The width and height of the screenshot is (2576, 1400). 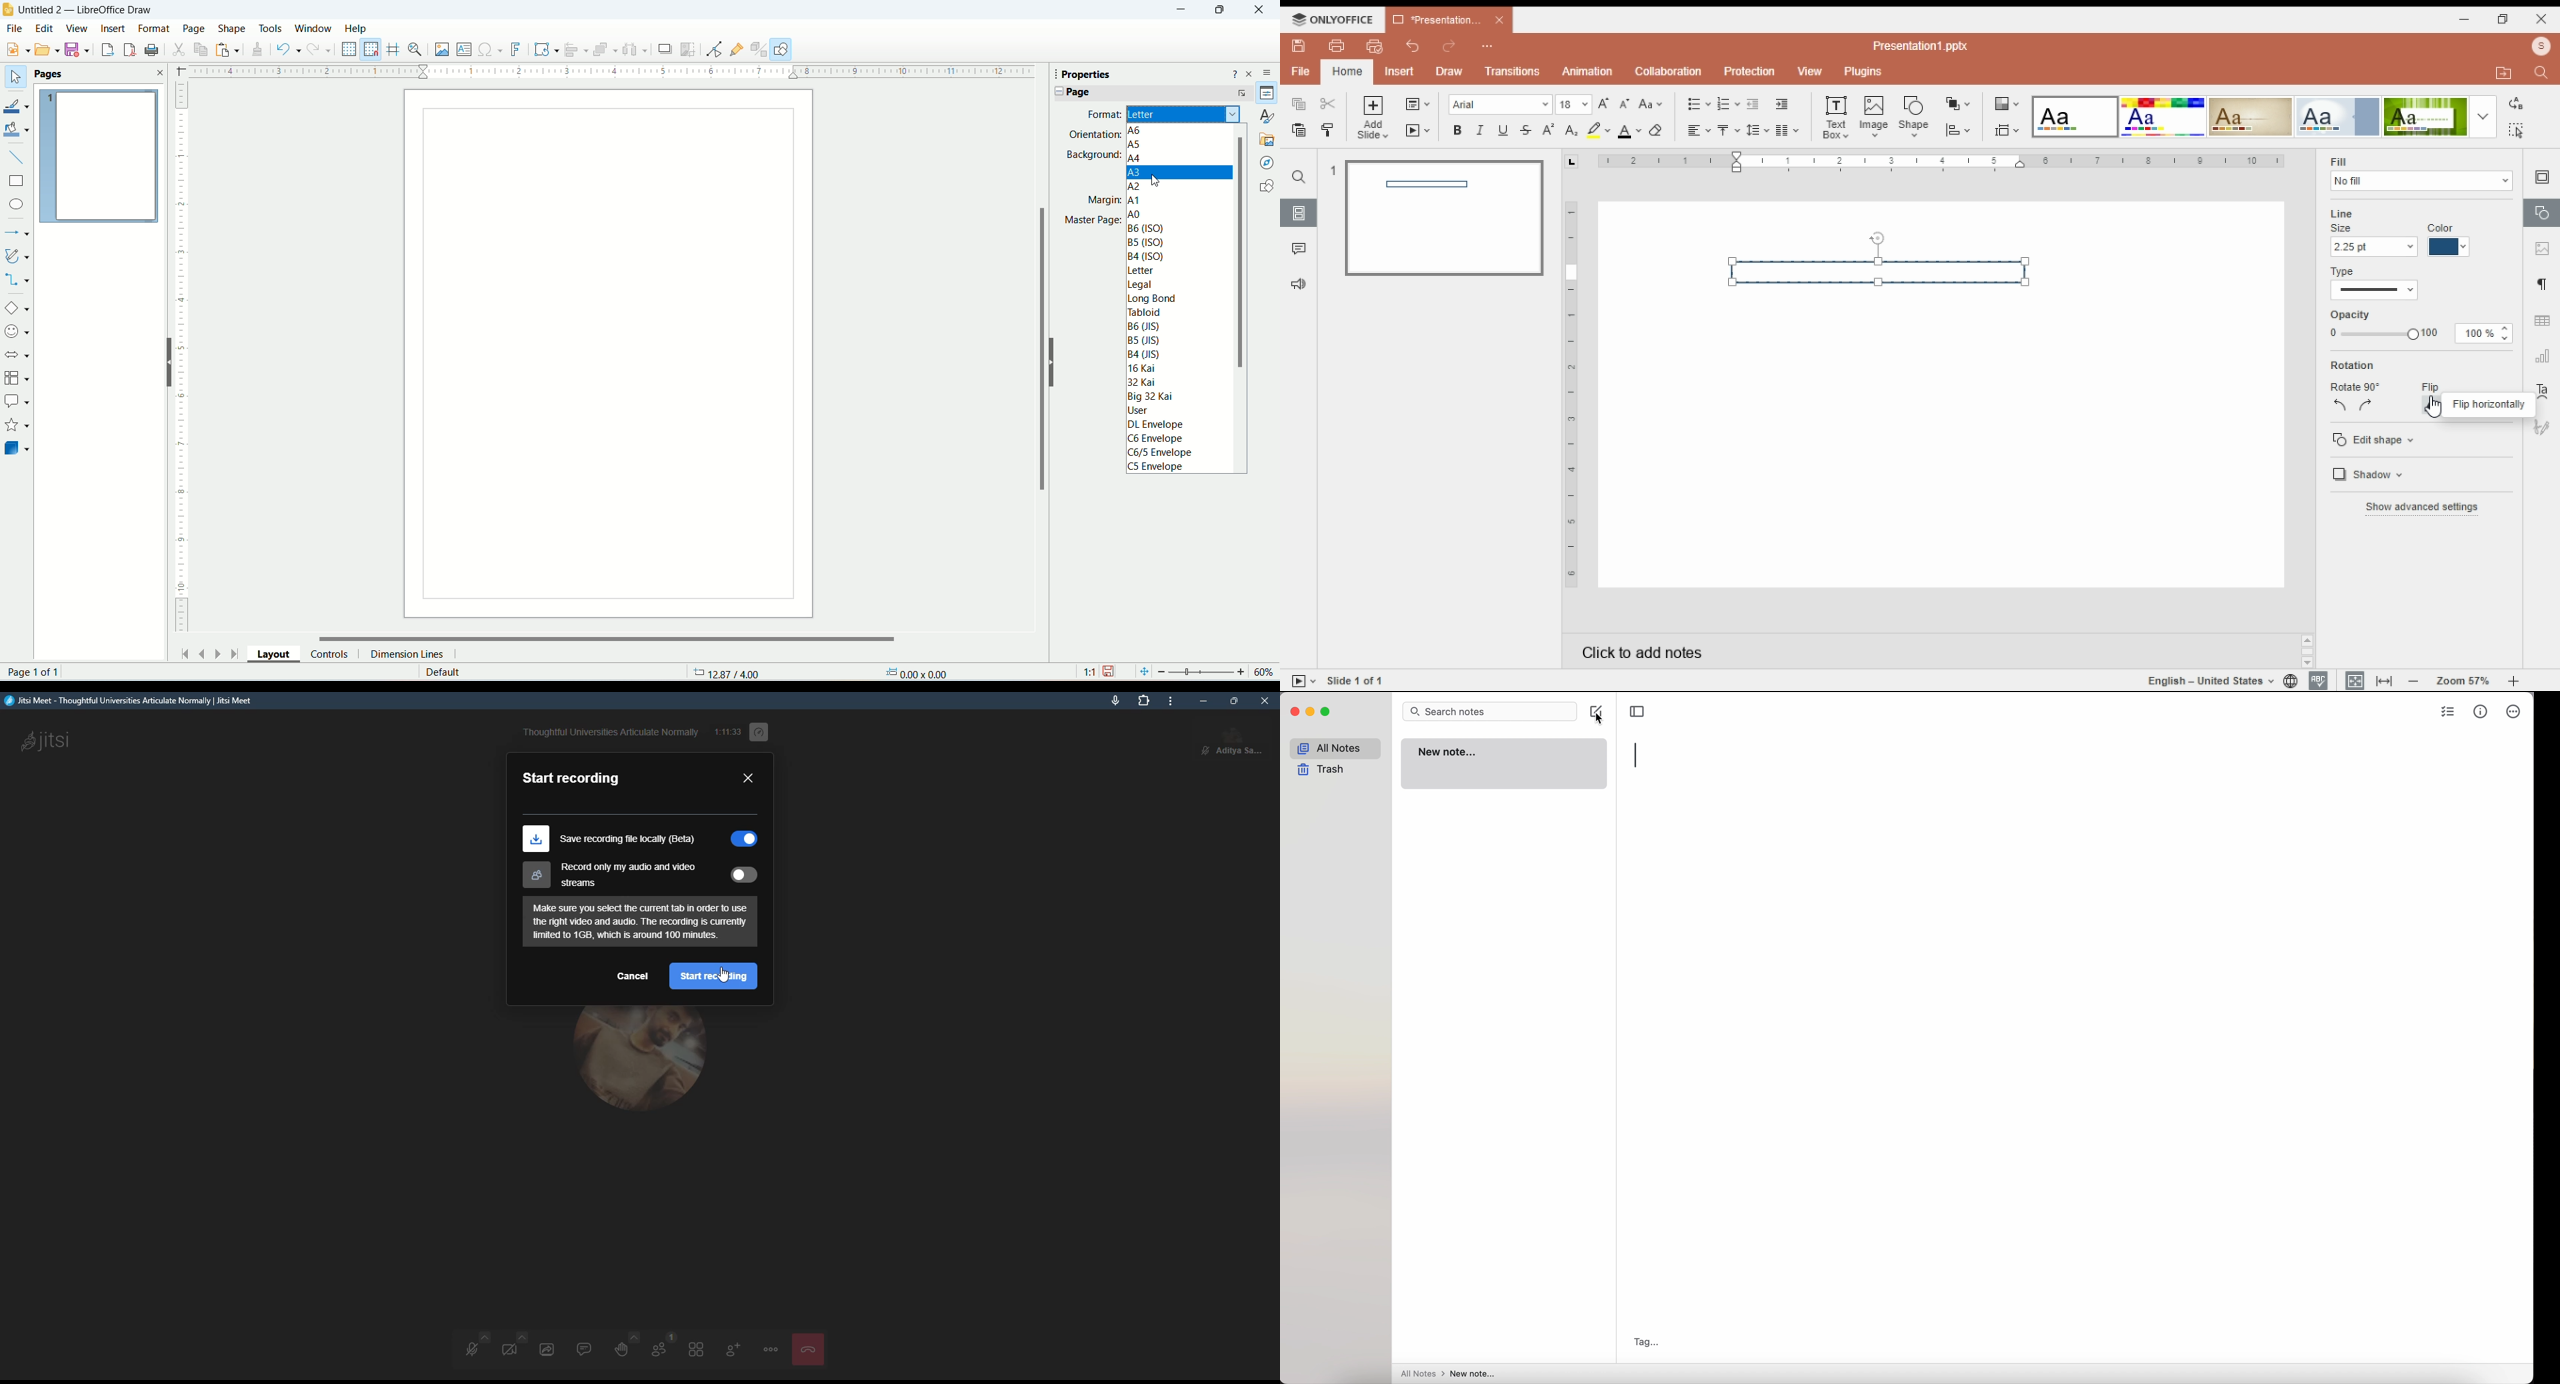 I want to click on Orientations, so click(x=1091, y=135).